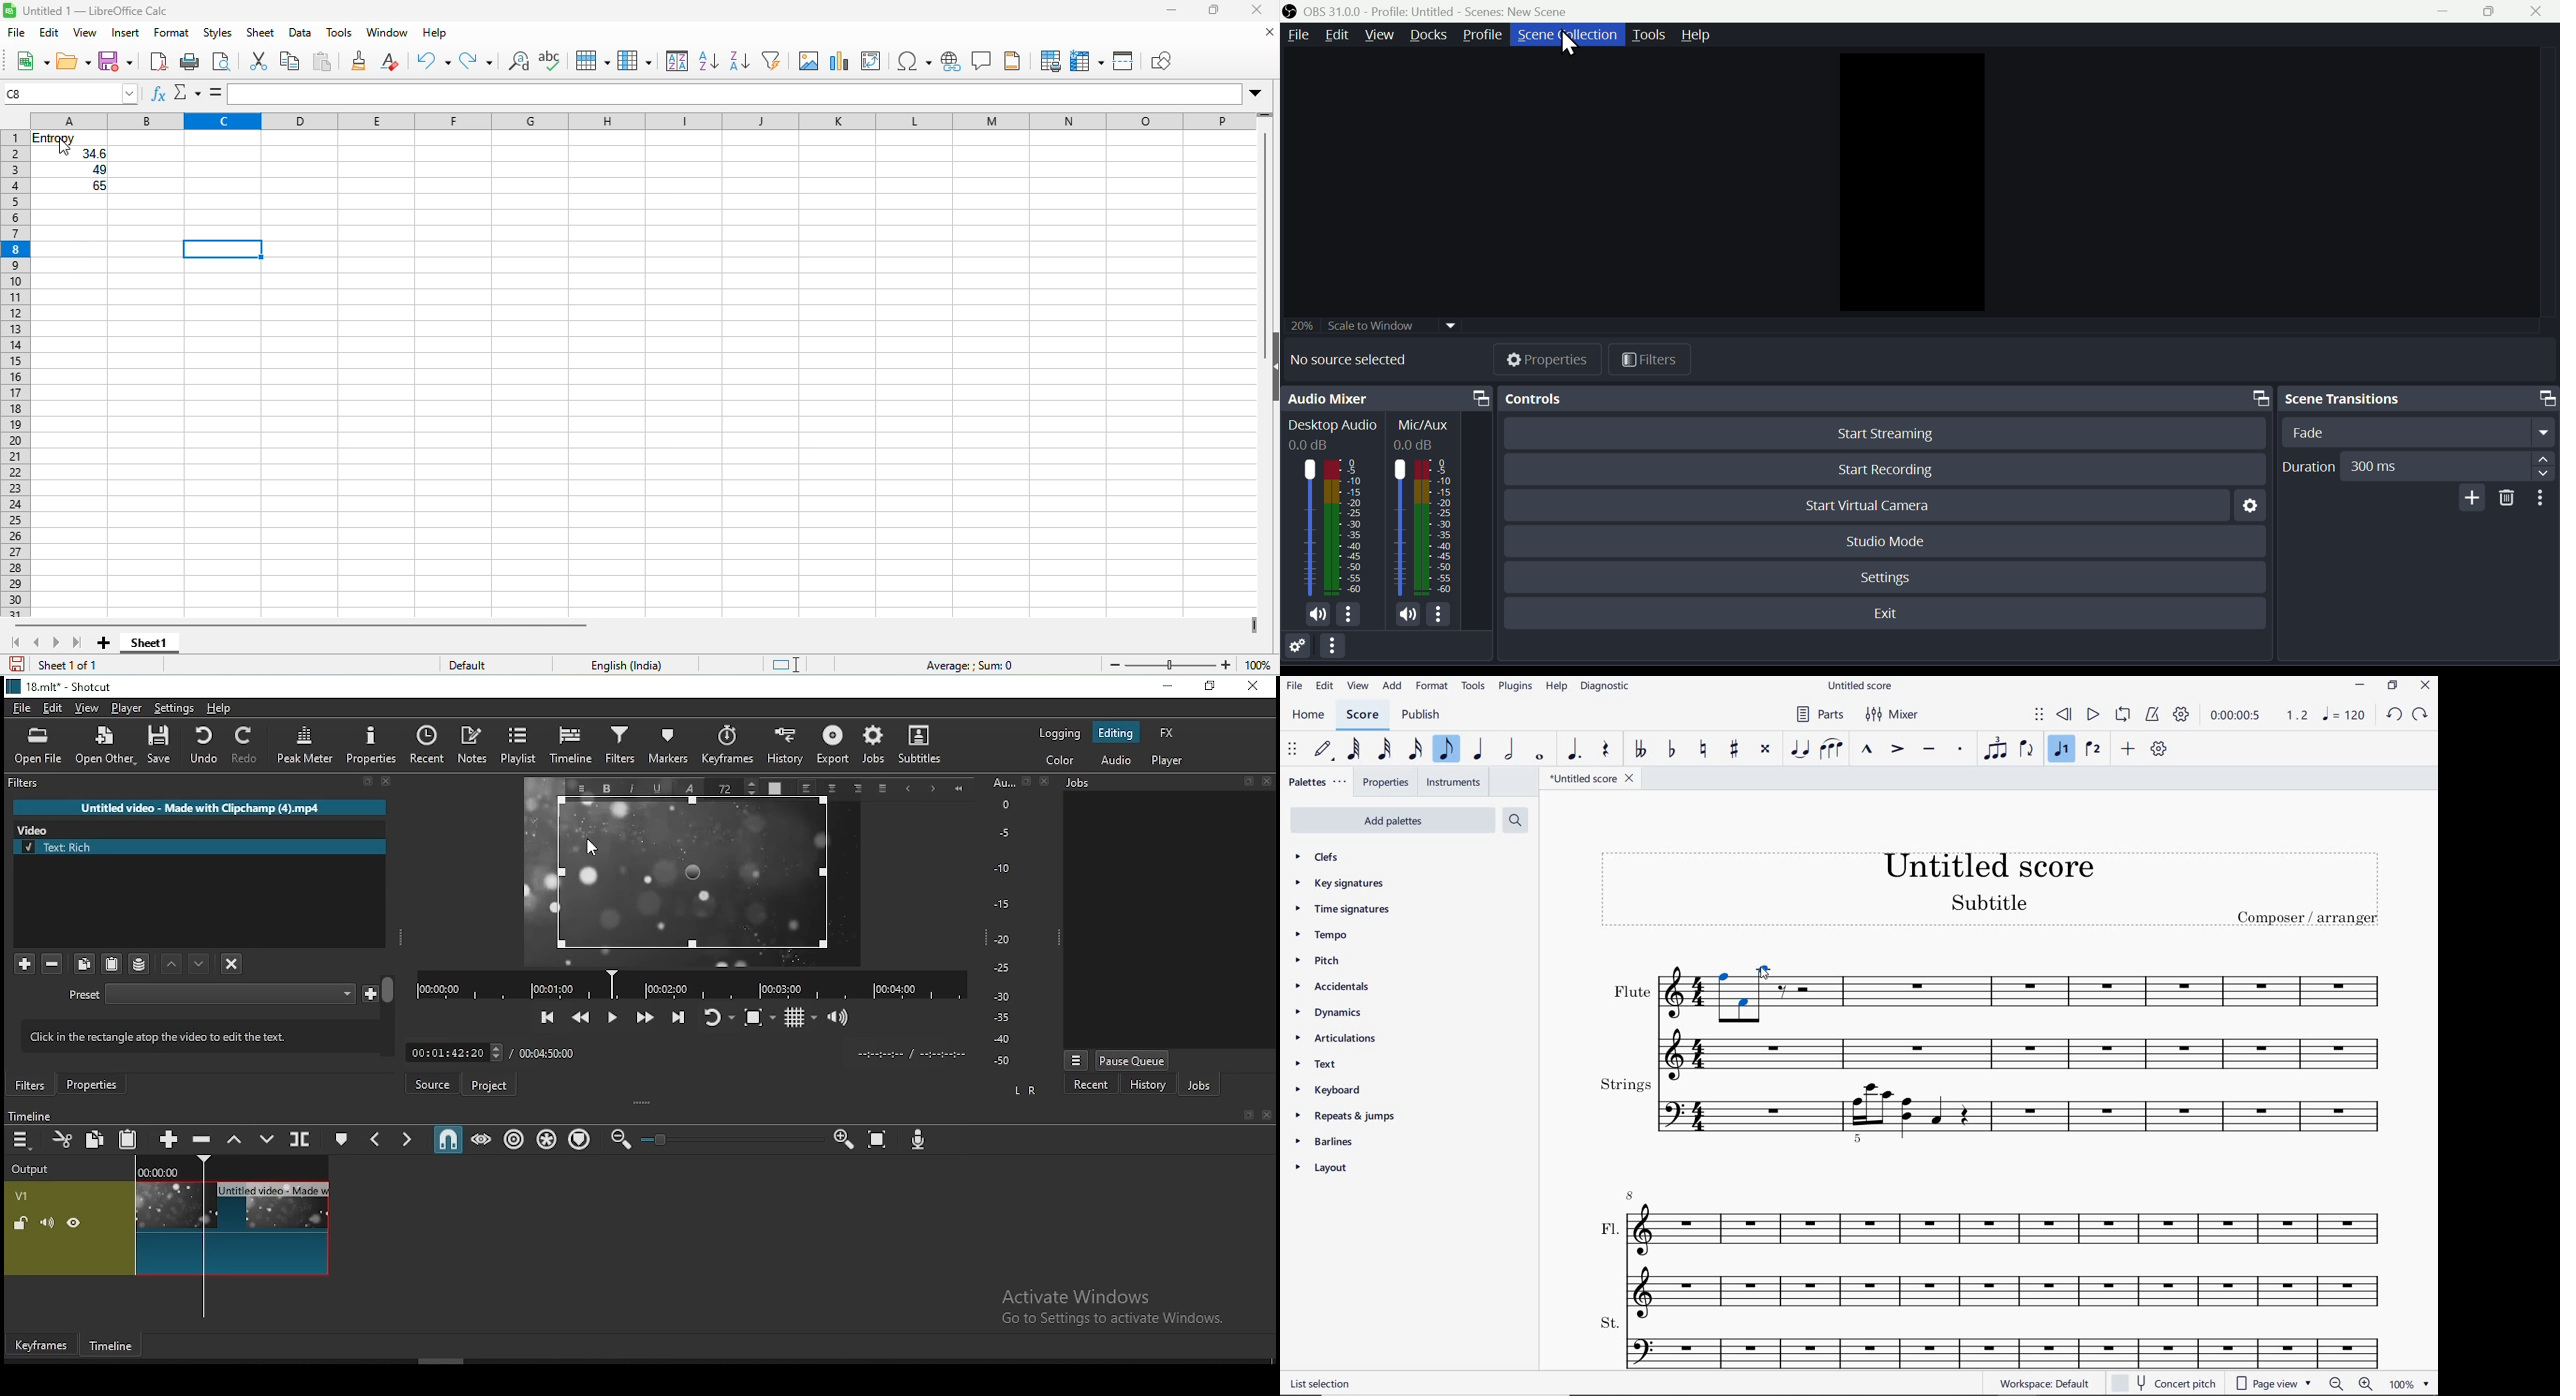  What do you see at coordinates (2258, 715) in the screenshot?
I see `PLAY TIME` at bounding box center [2258, 715].